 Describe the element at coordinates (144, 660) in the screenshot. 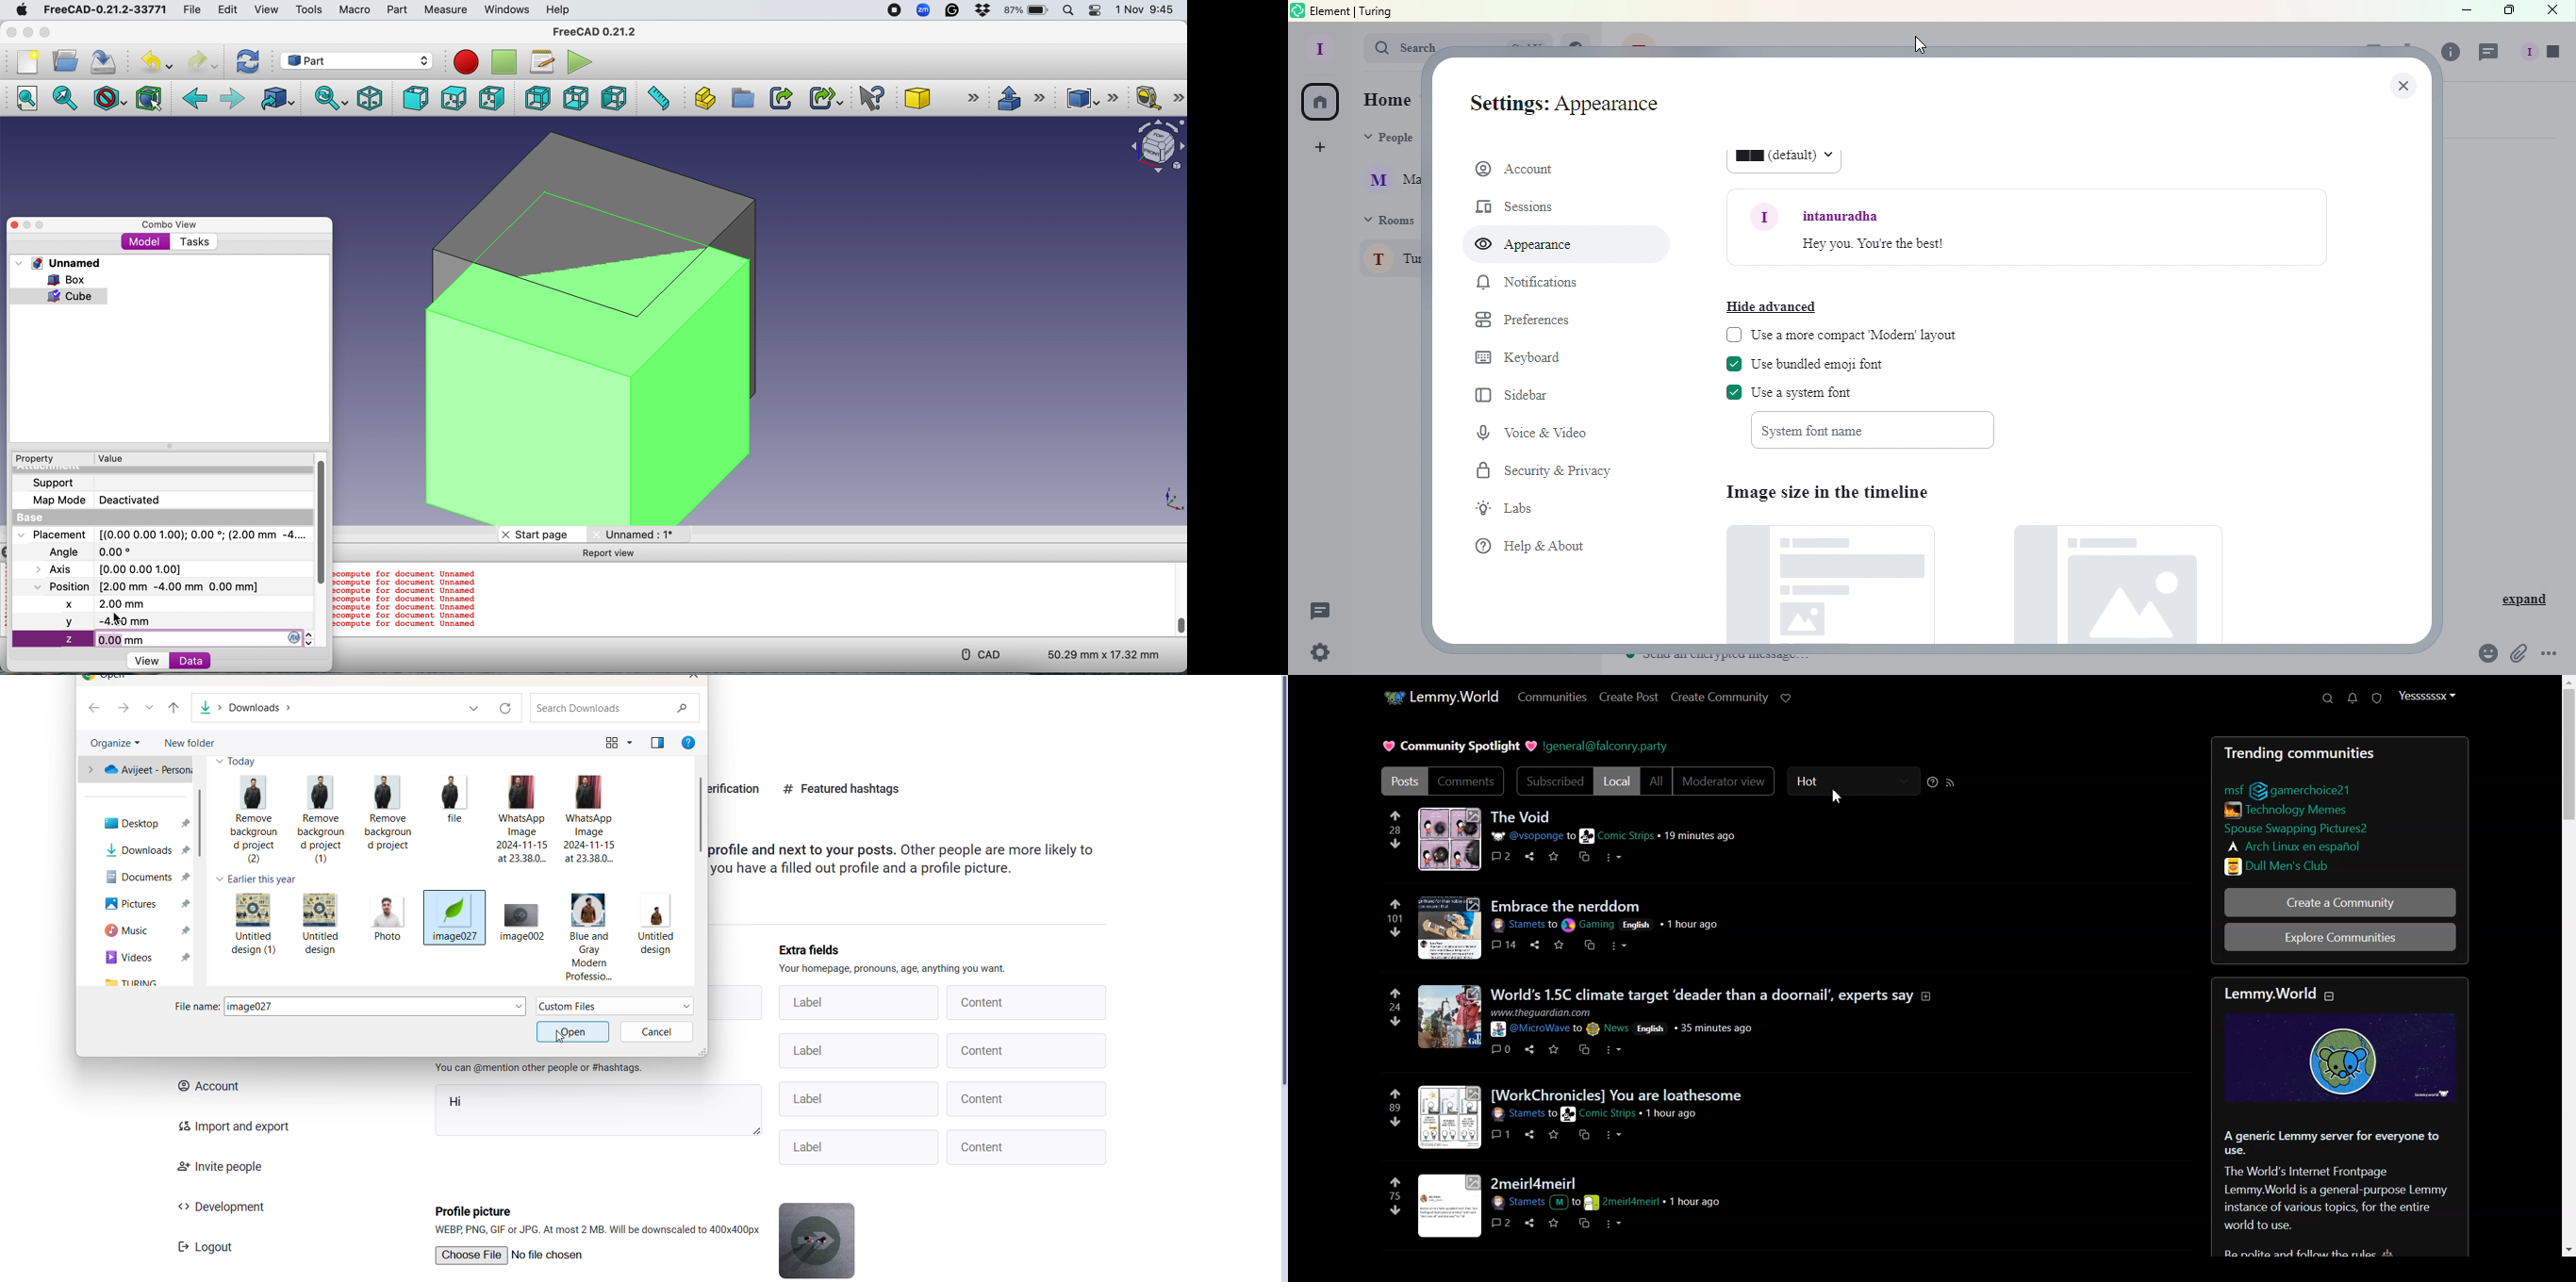

I see `View` at that location.